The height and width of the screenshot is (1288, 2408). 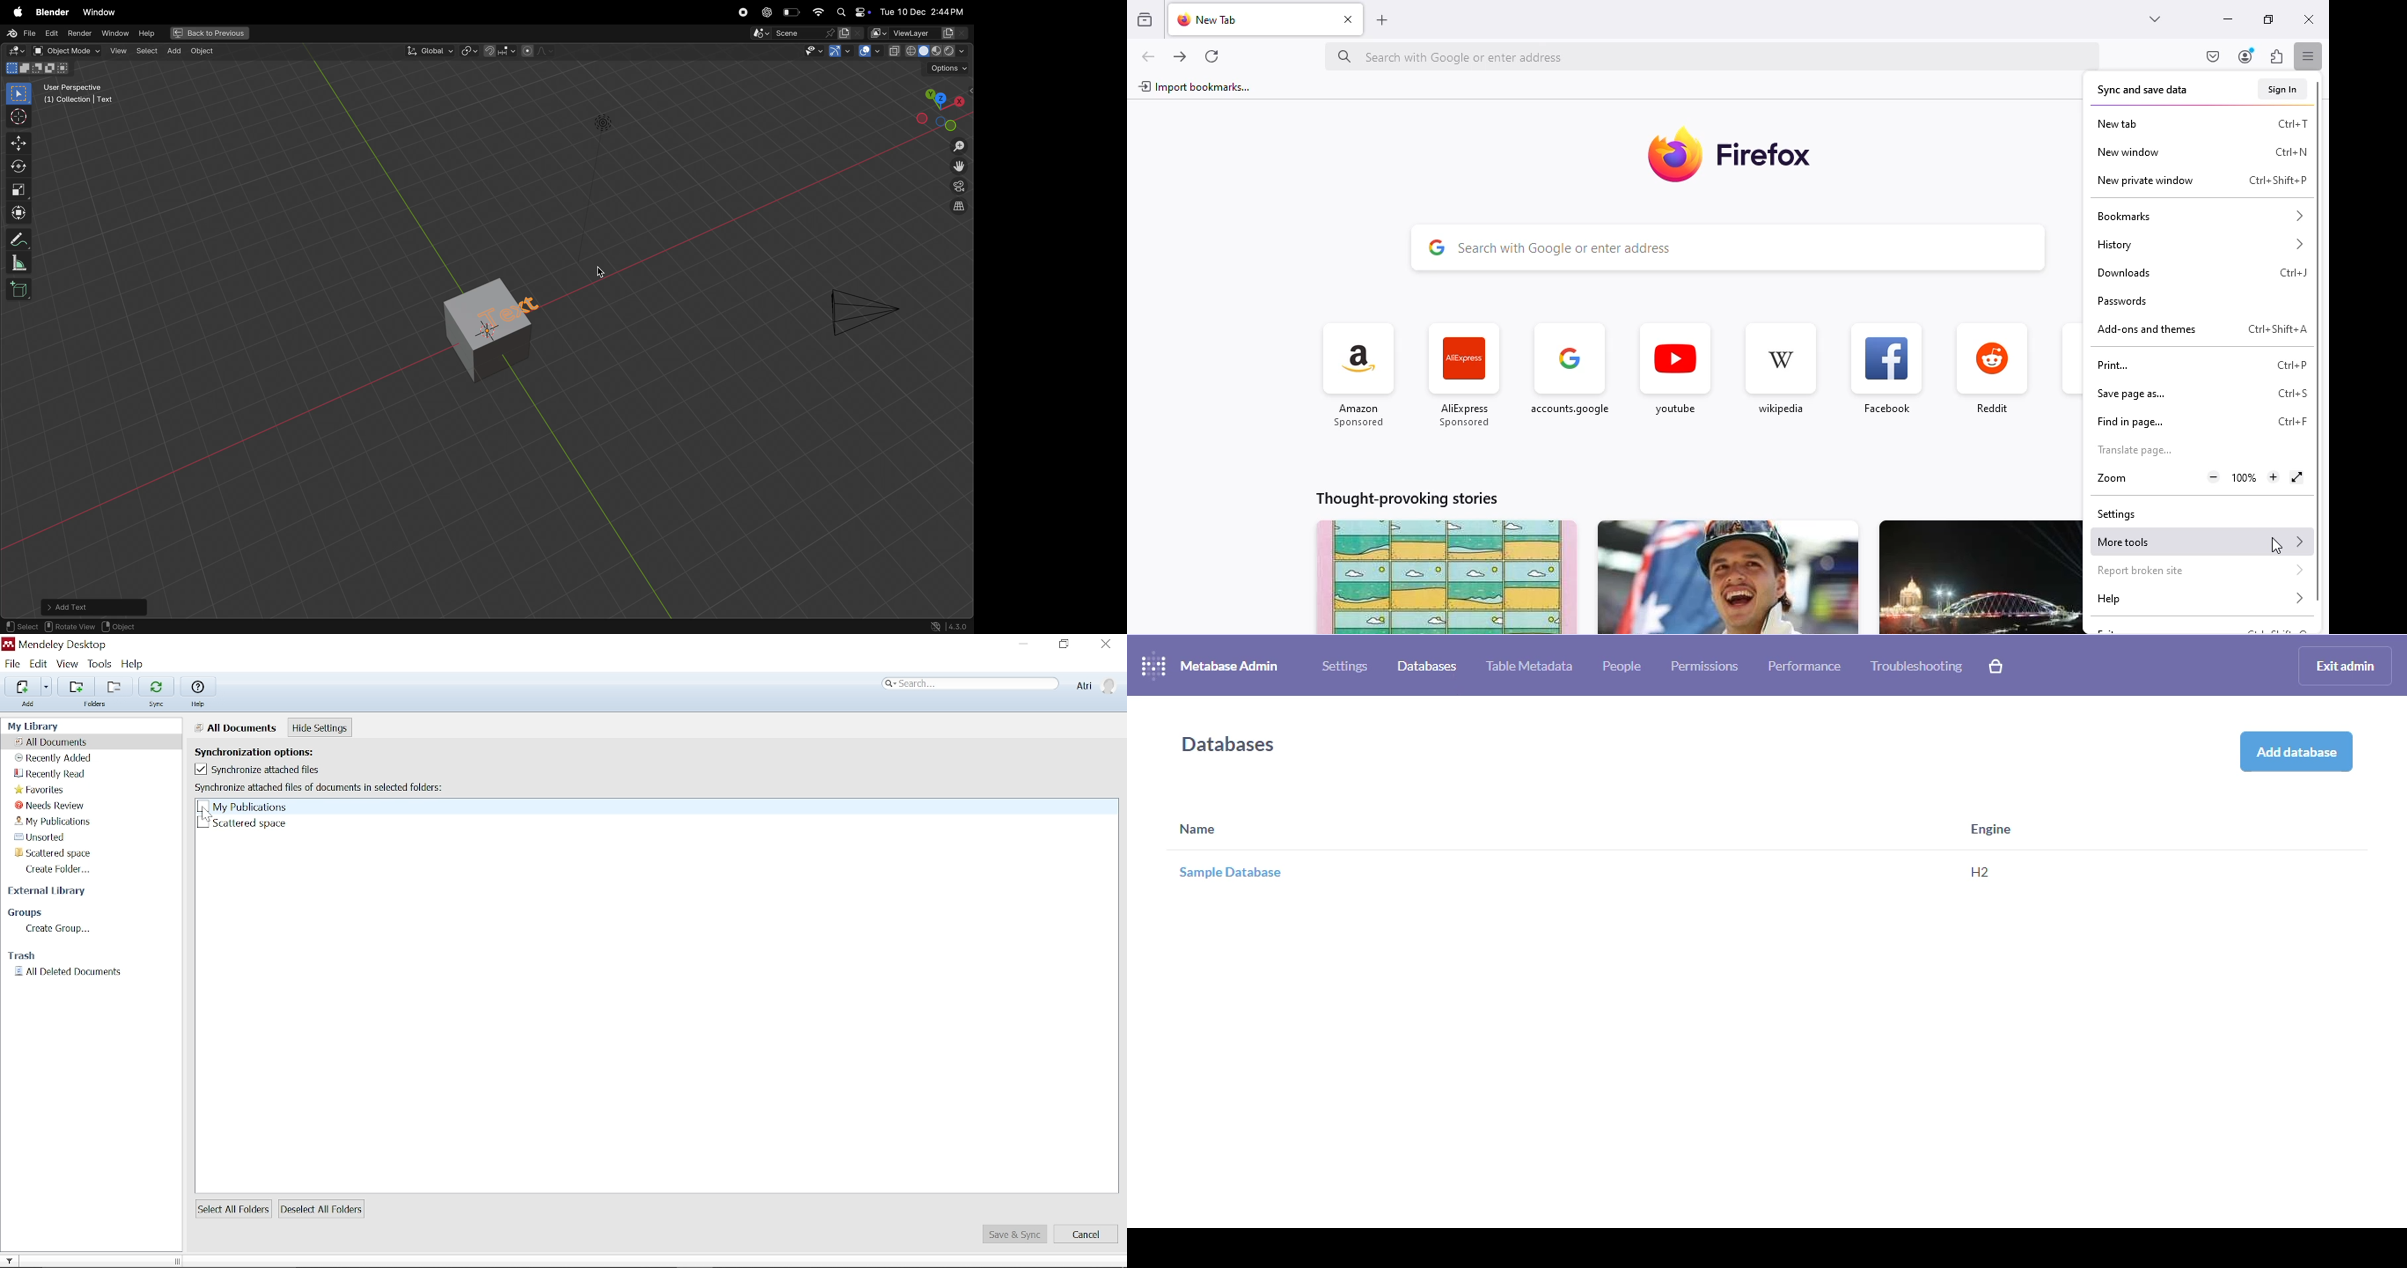 What do you see at coordinates (1145, 18) in the screenshot?
I see `view recent browsing across windows and devices` at bounding box center [1145, 18].